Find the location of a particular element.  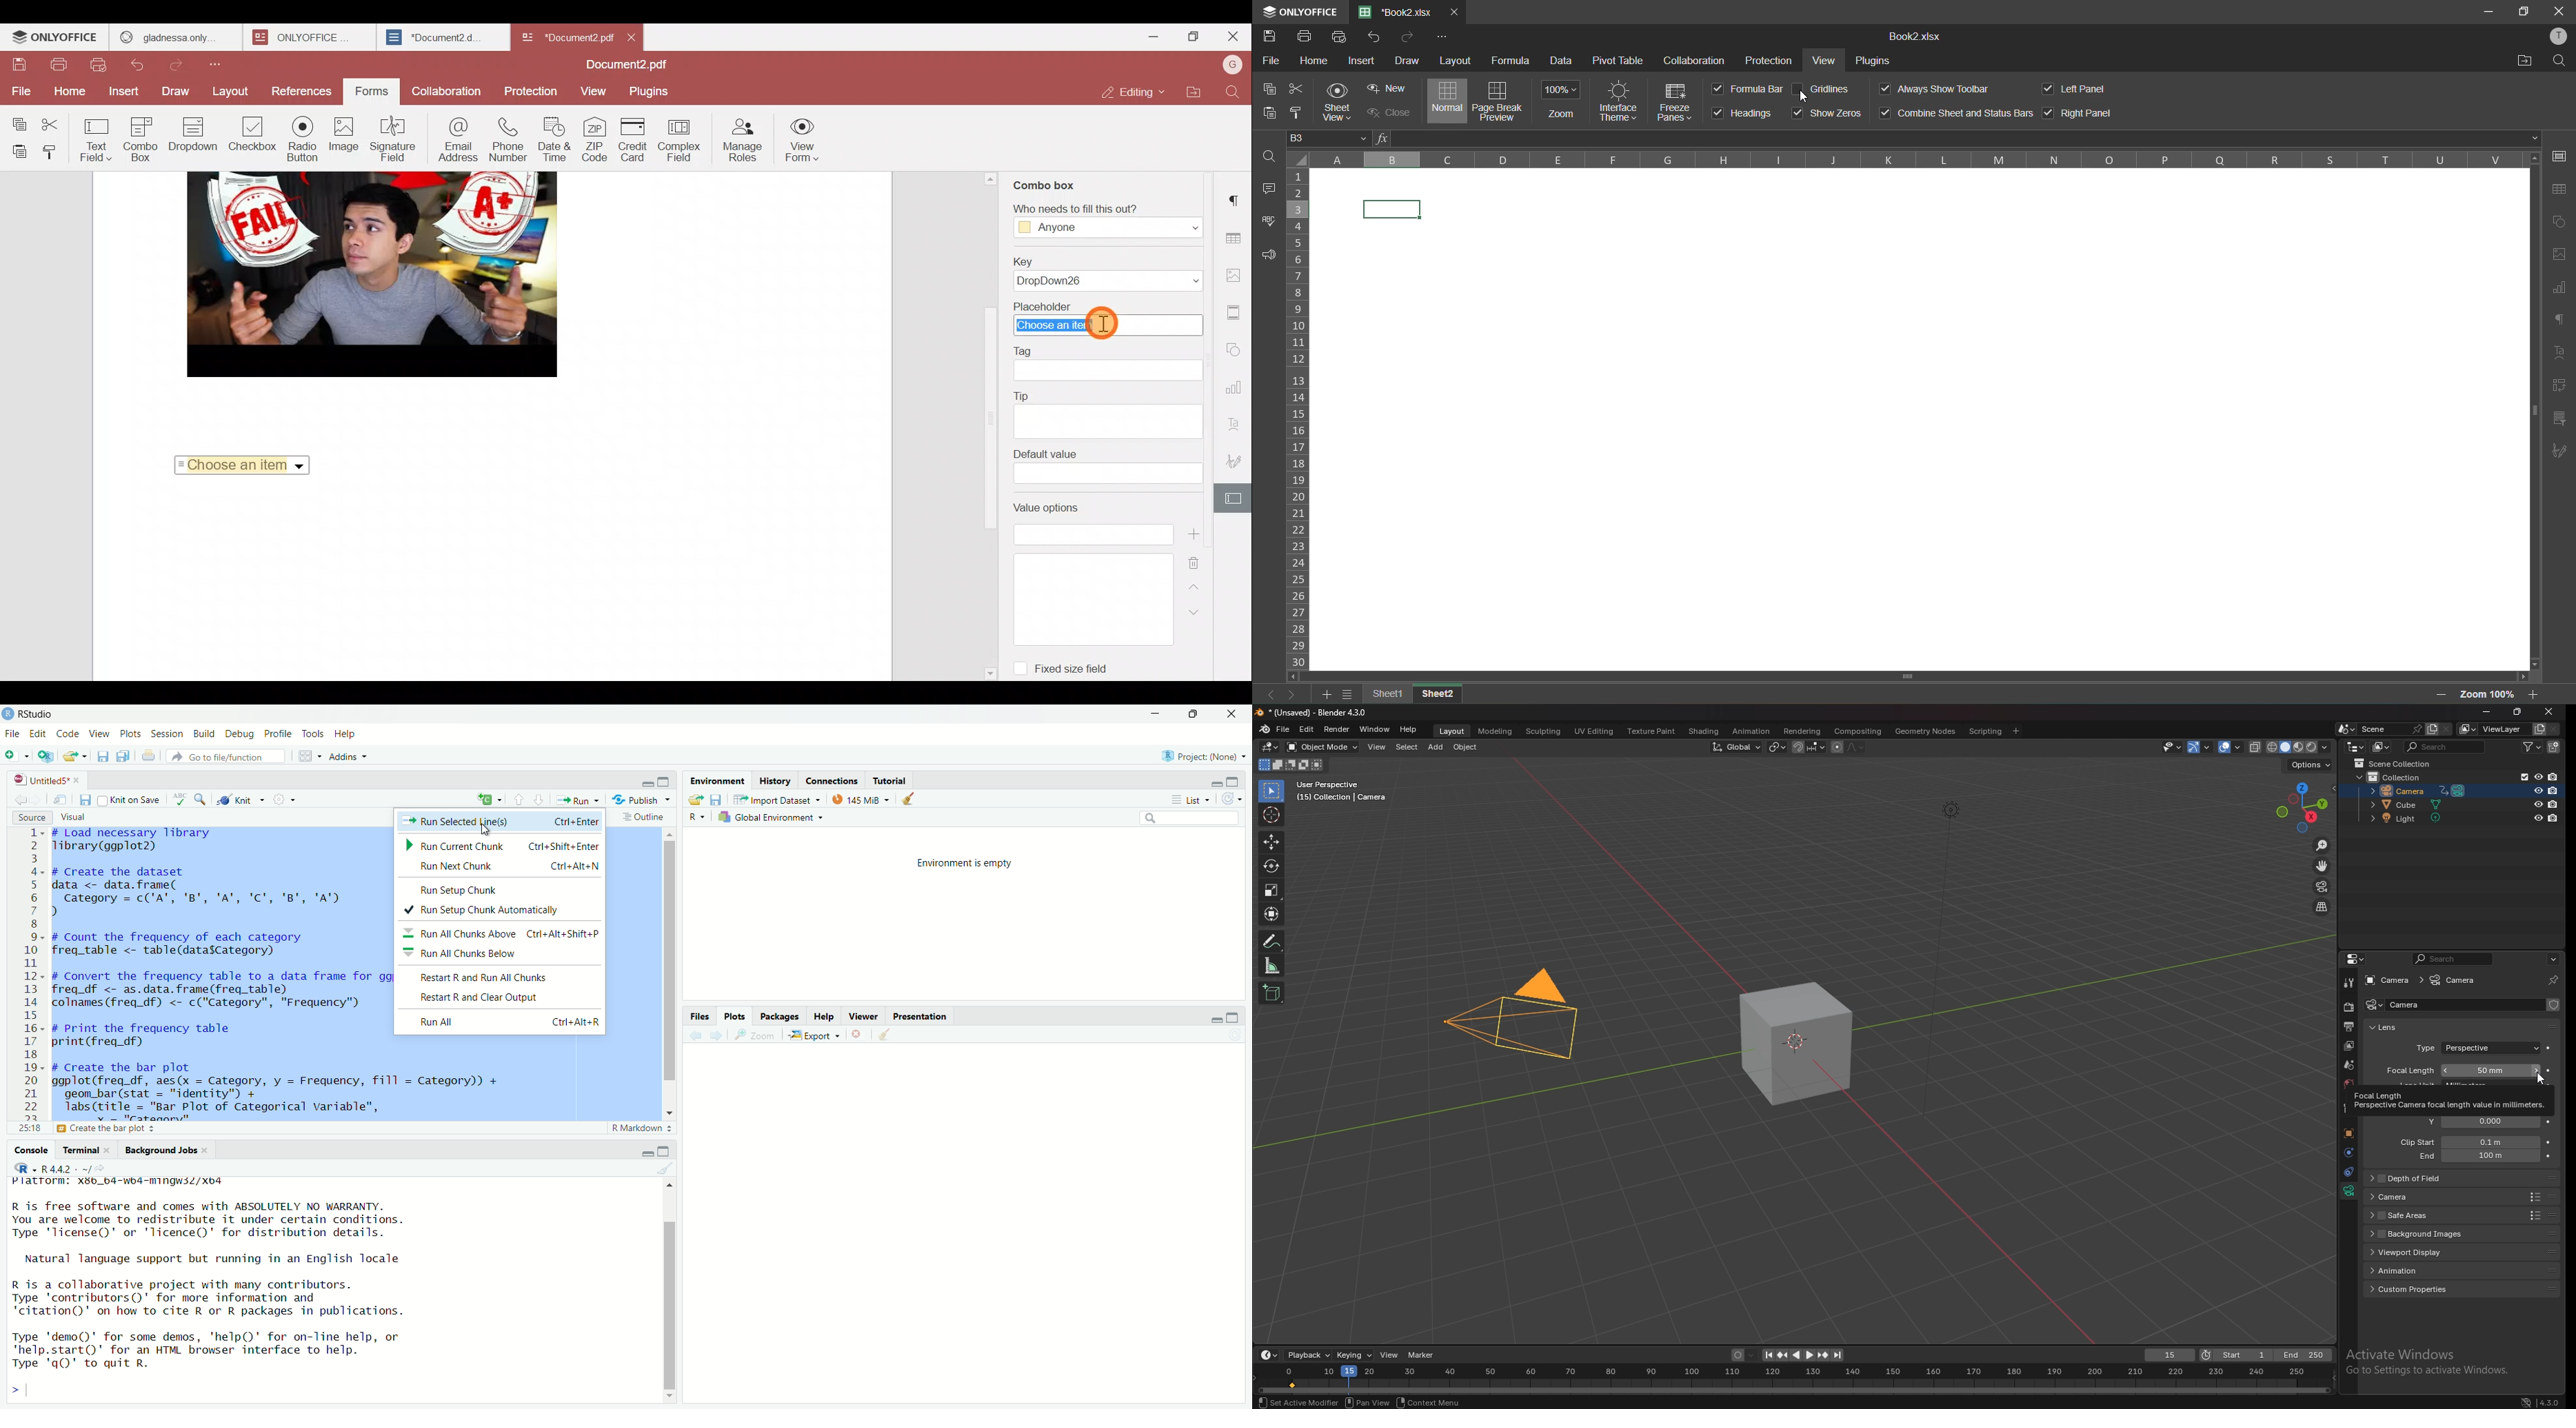

view is located at coordinates (100, 733).